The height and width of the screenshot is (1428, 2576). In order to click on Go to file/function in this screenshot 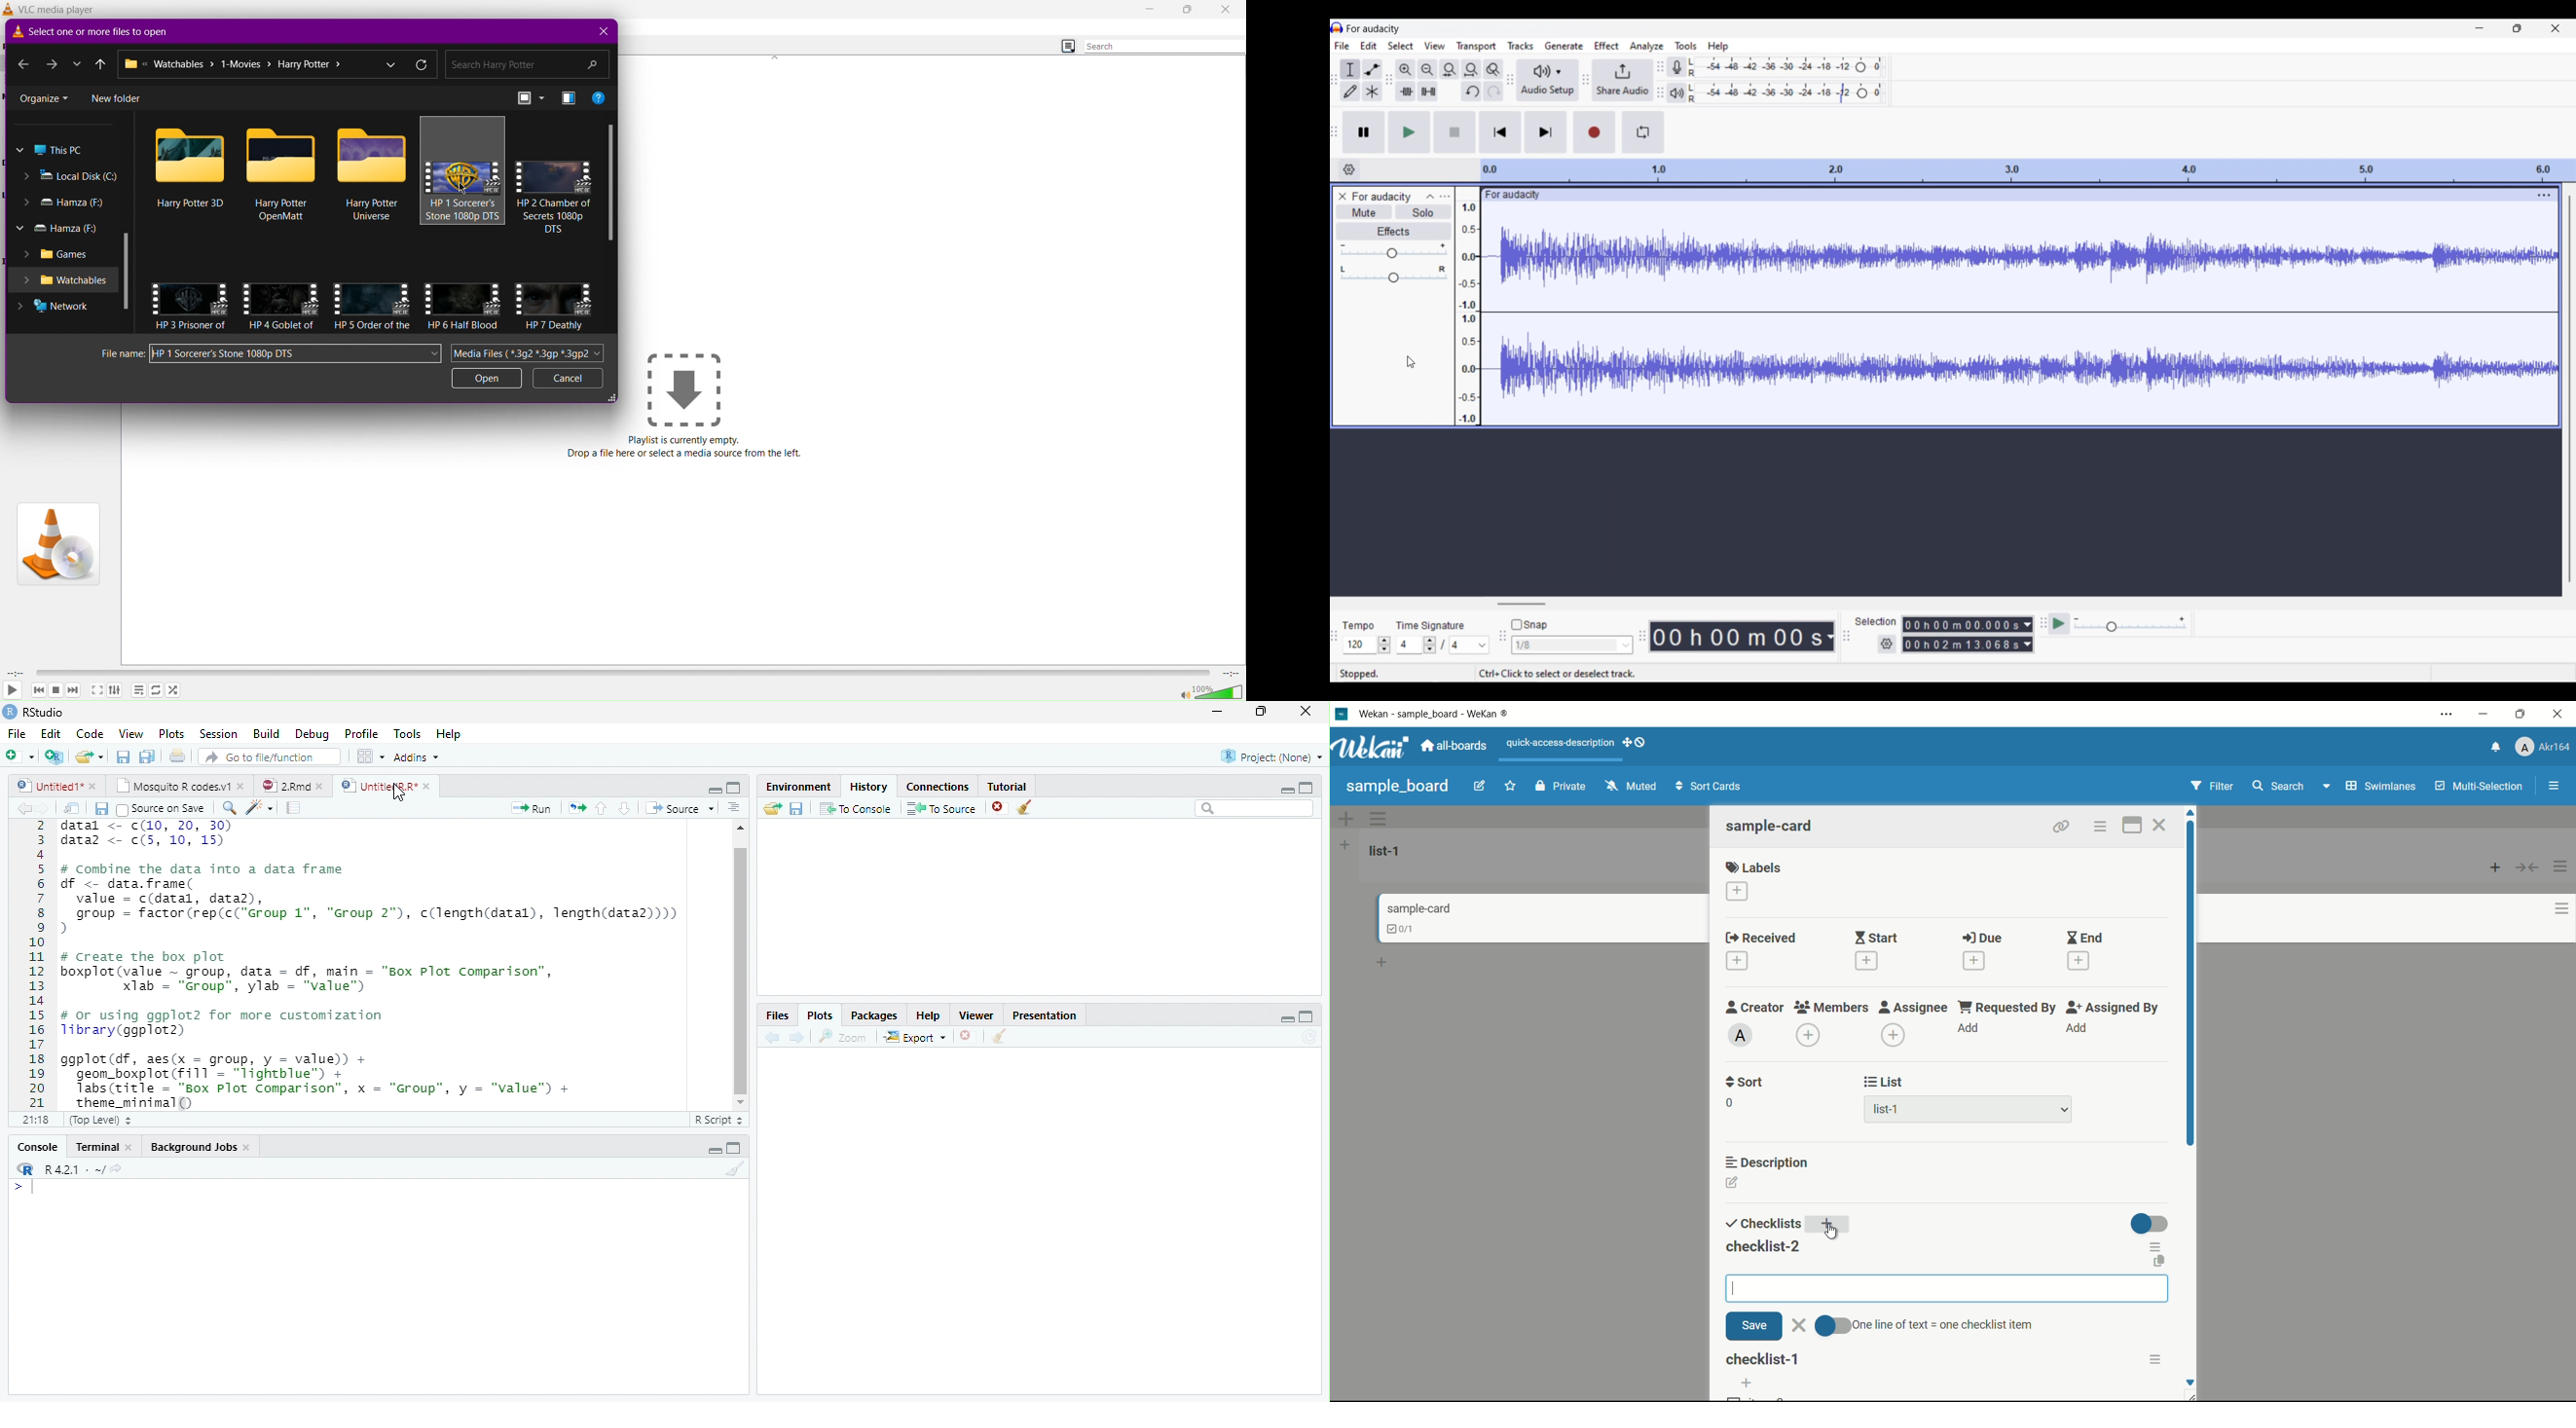, I will do `click(271, 756)`.